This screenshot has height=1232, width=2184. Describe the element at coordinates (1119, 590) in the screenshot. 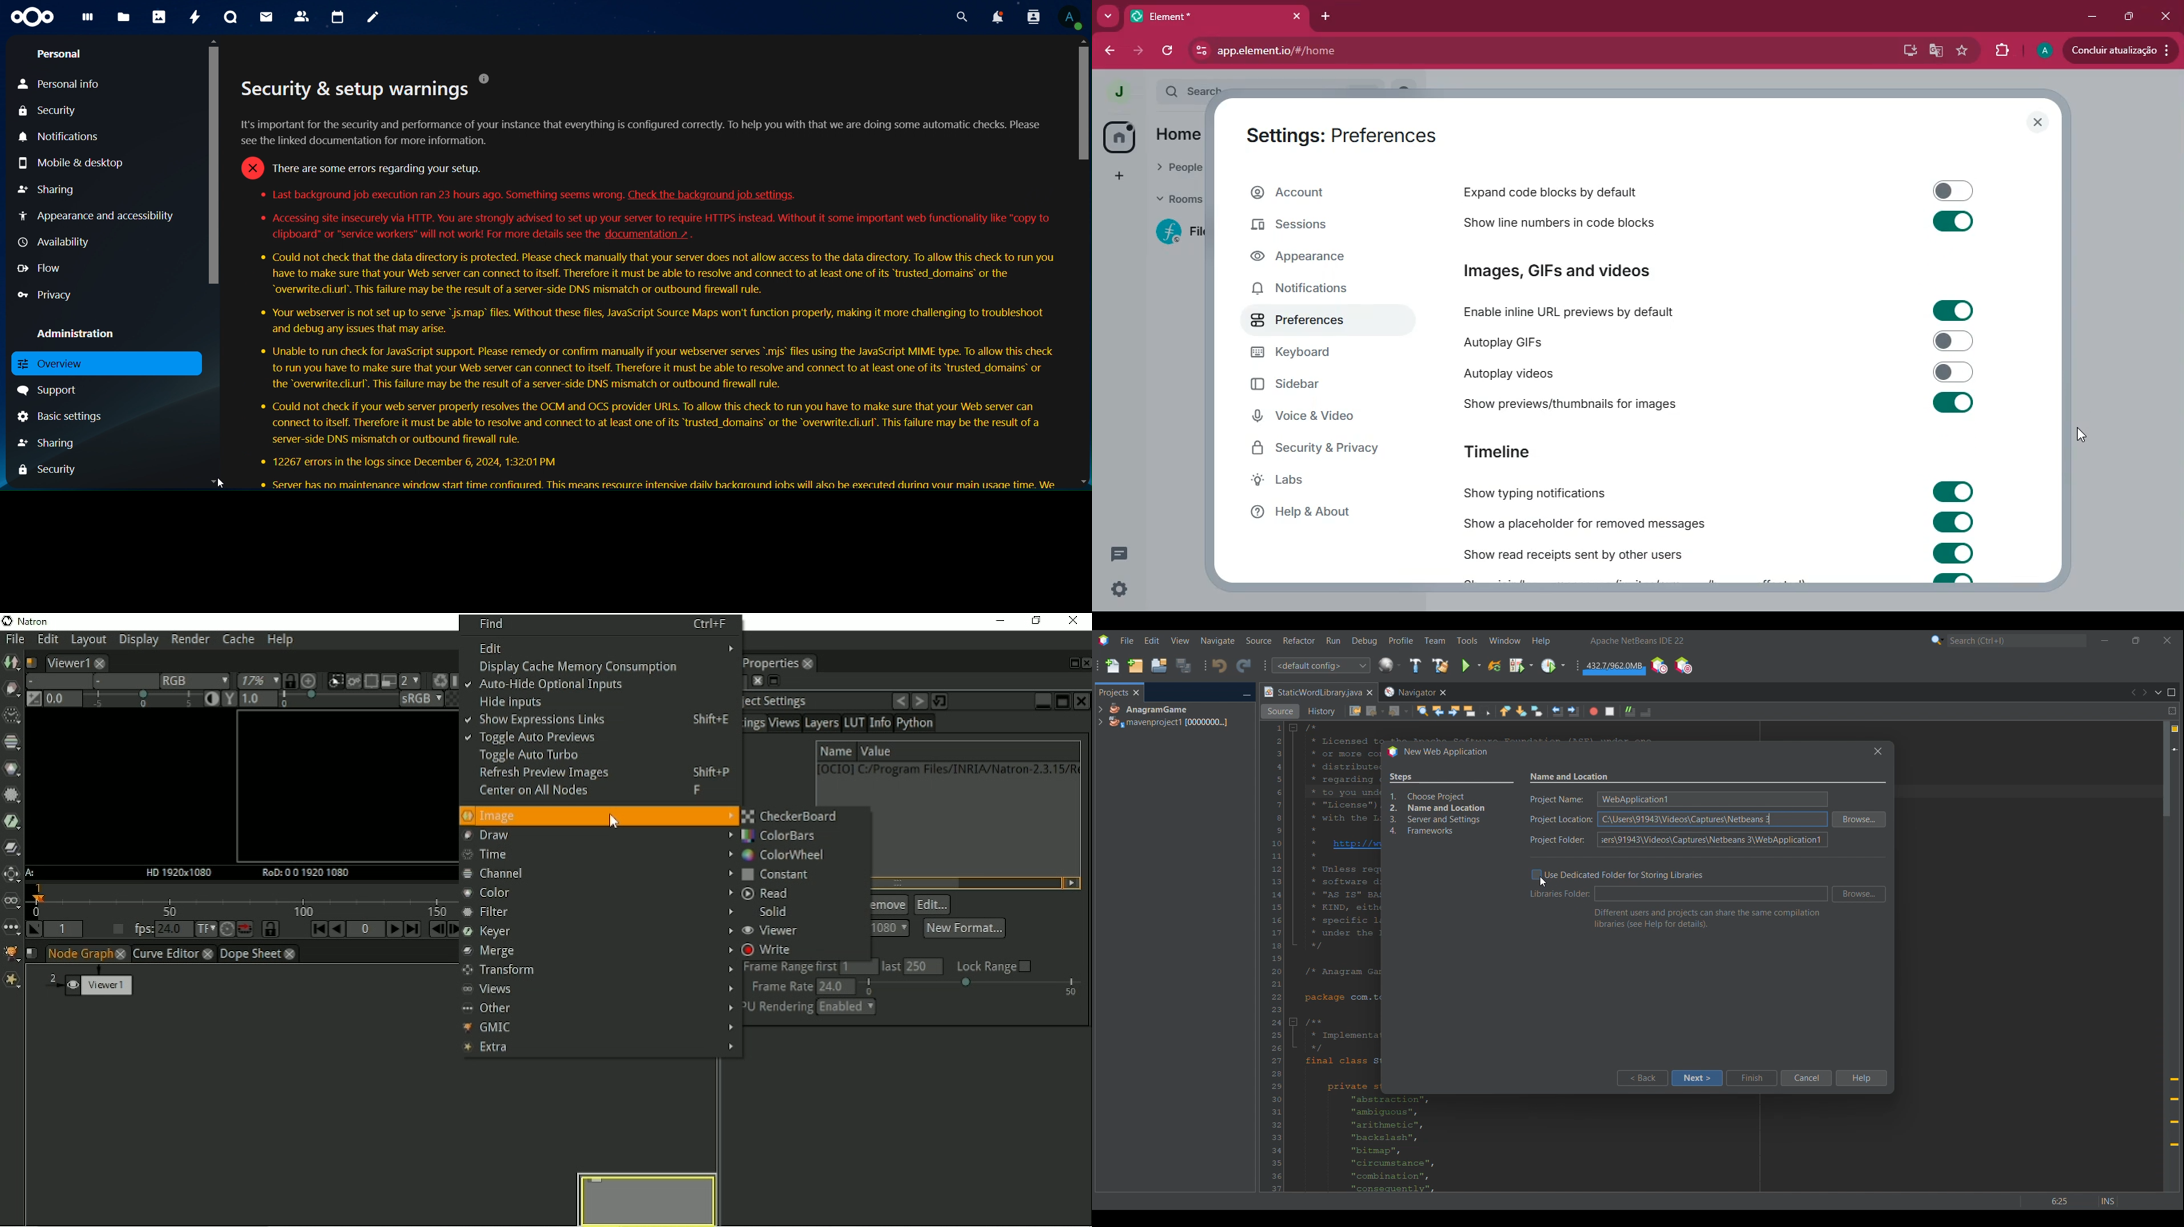

I see `quick settings` at that location.